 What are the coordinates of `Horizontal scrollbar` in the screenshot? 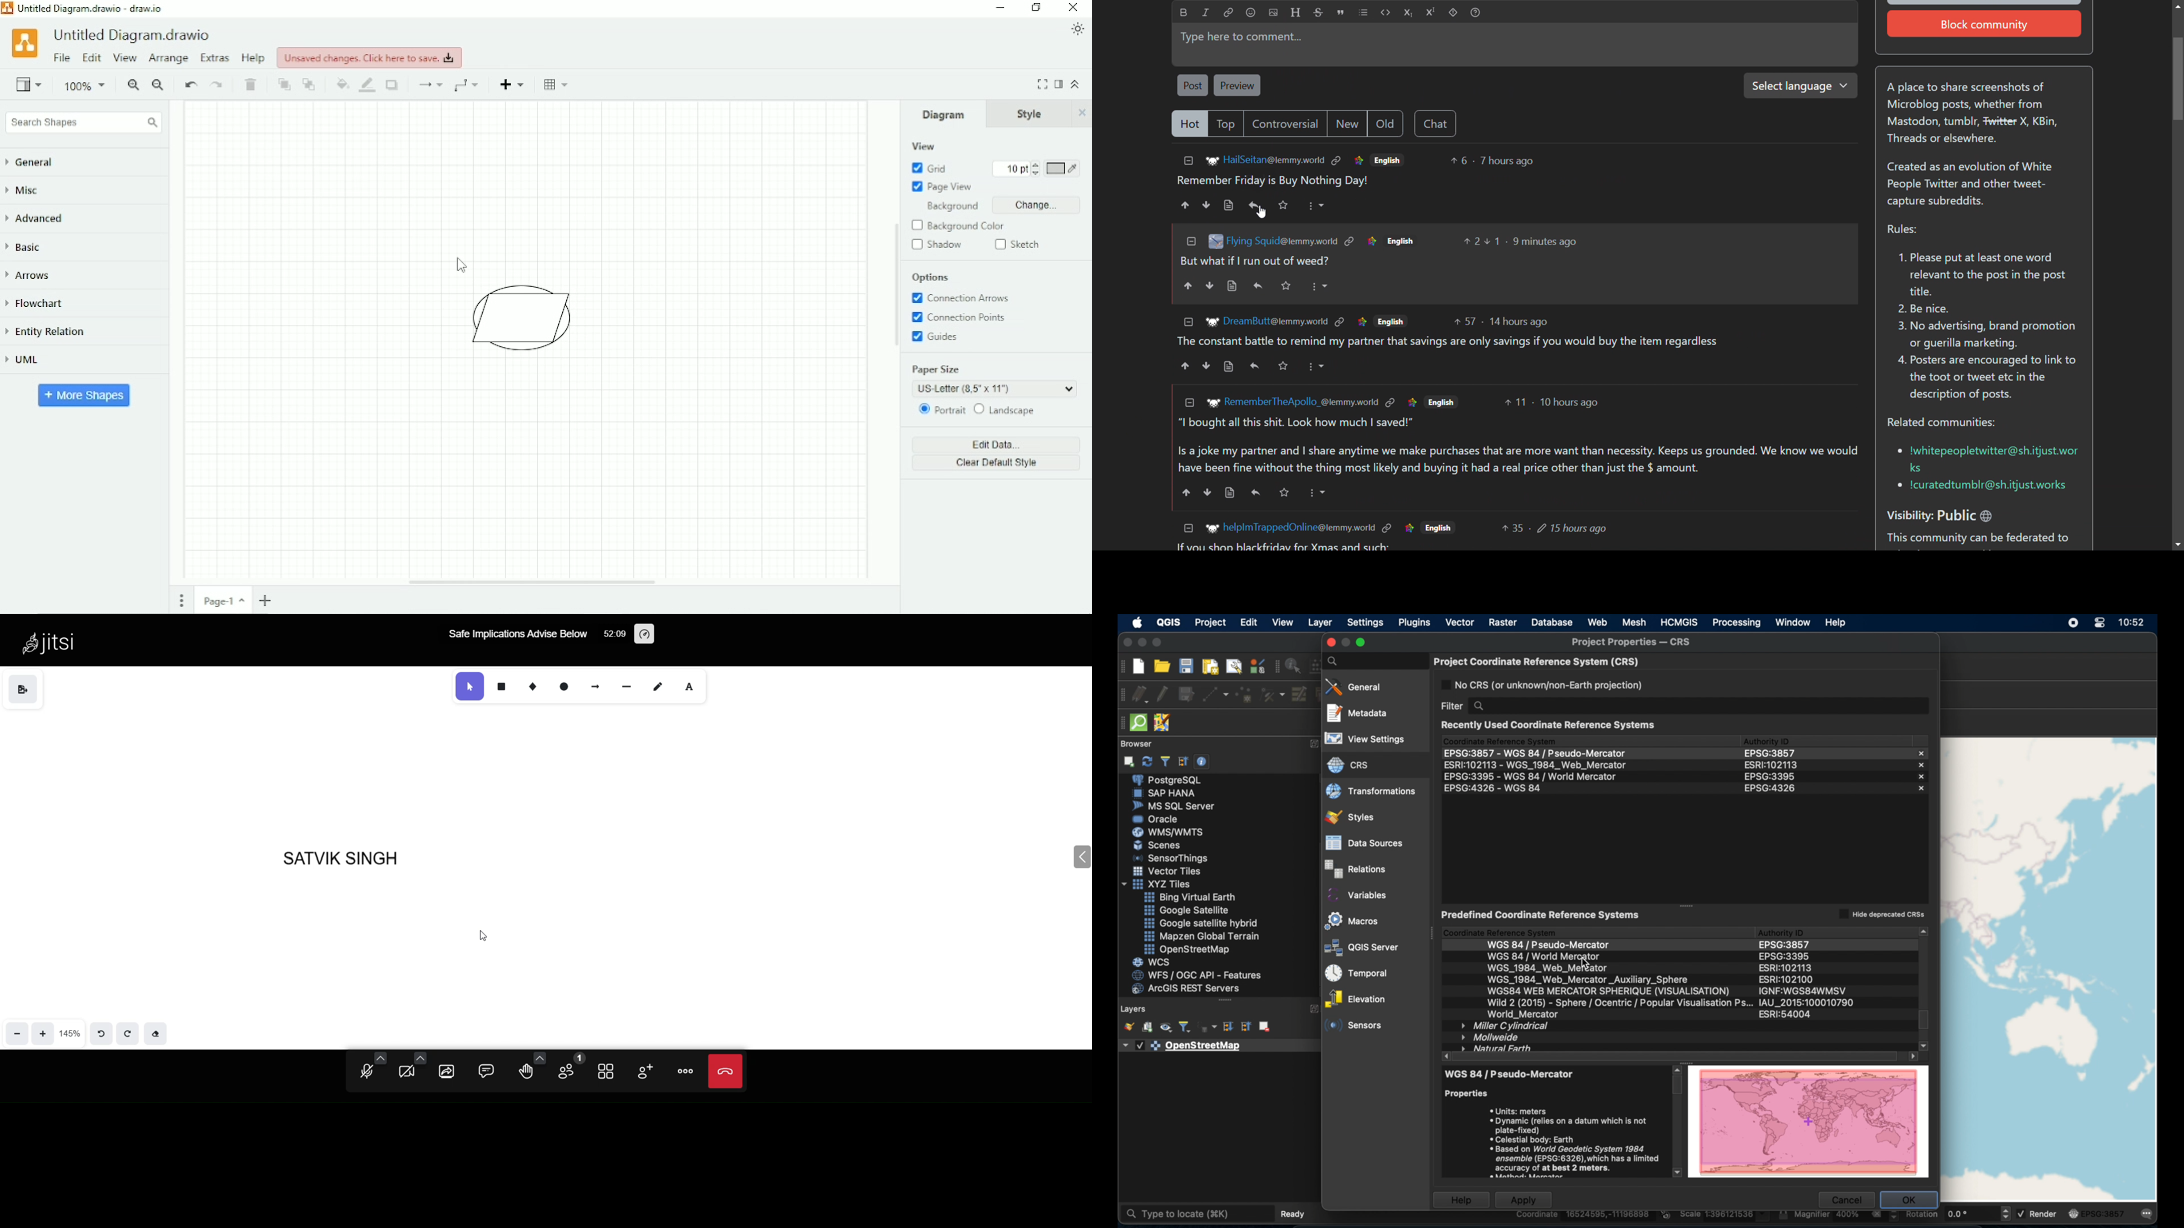 It's located at (532, 582).